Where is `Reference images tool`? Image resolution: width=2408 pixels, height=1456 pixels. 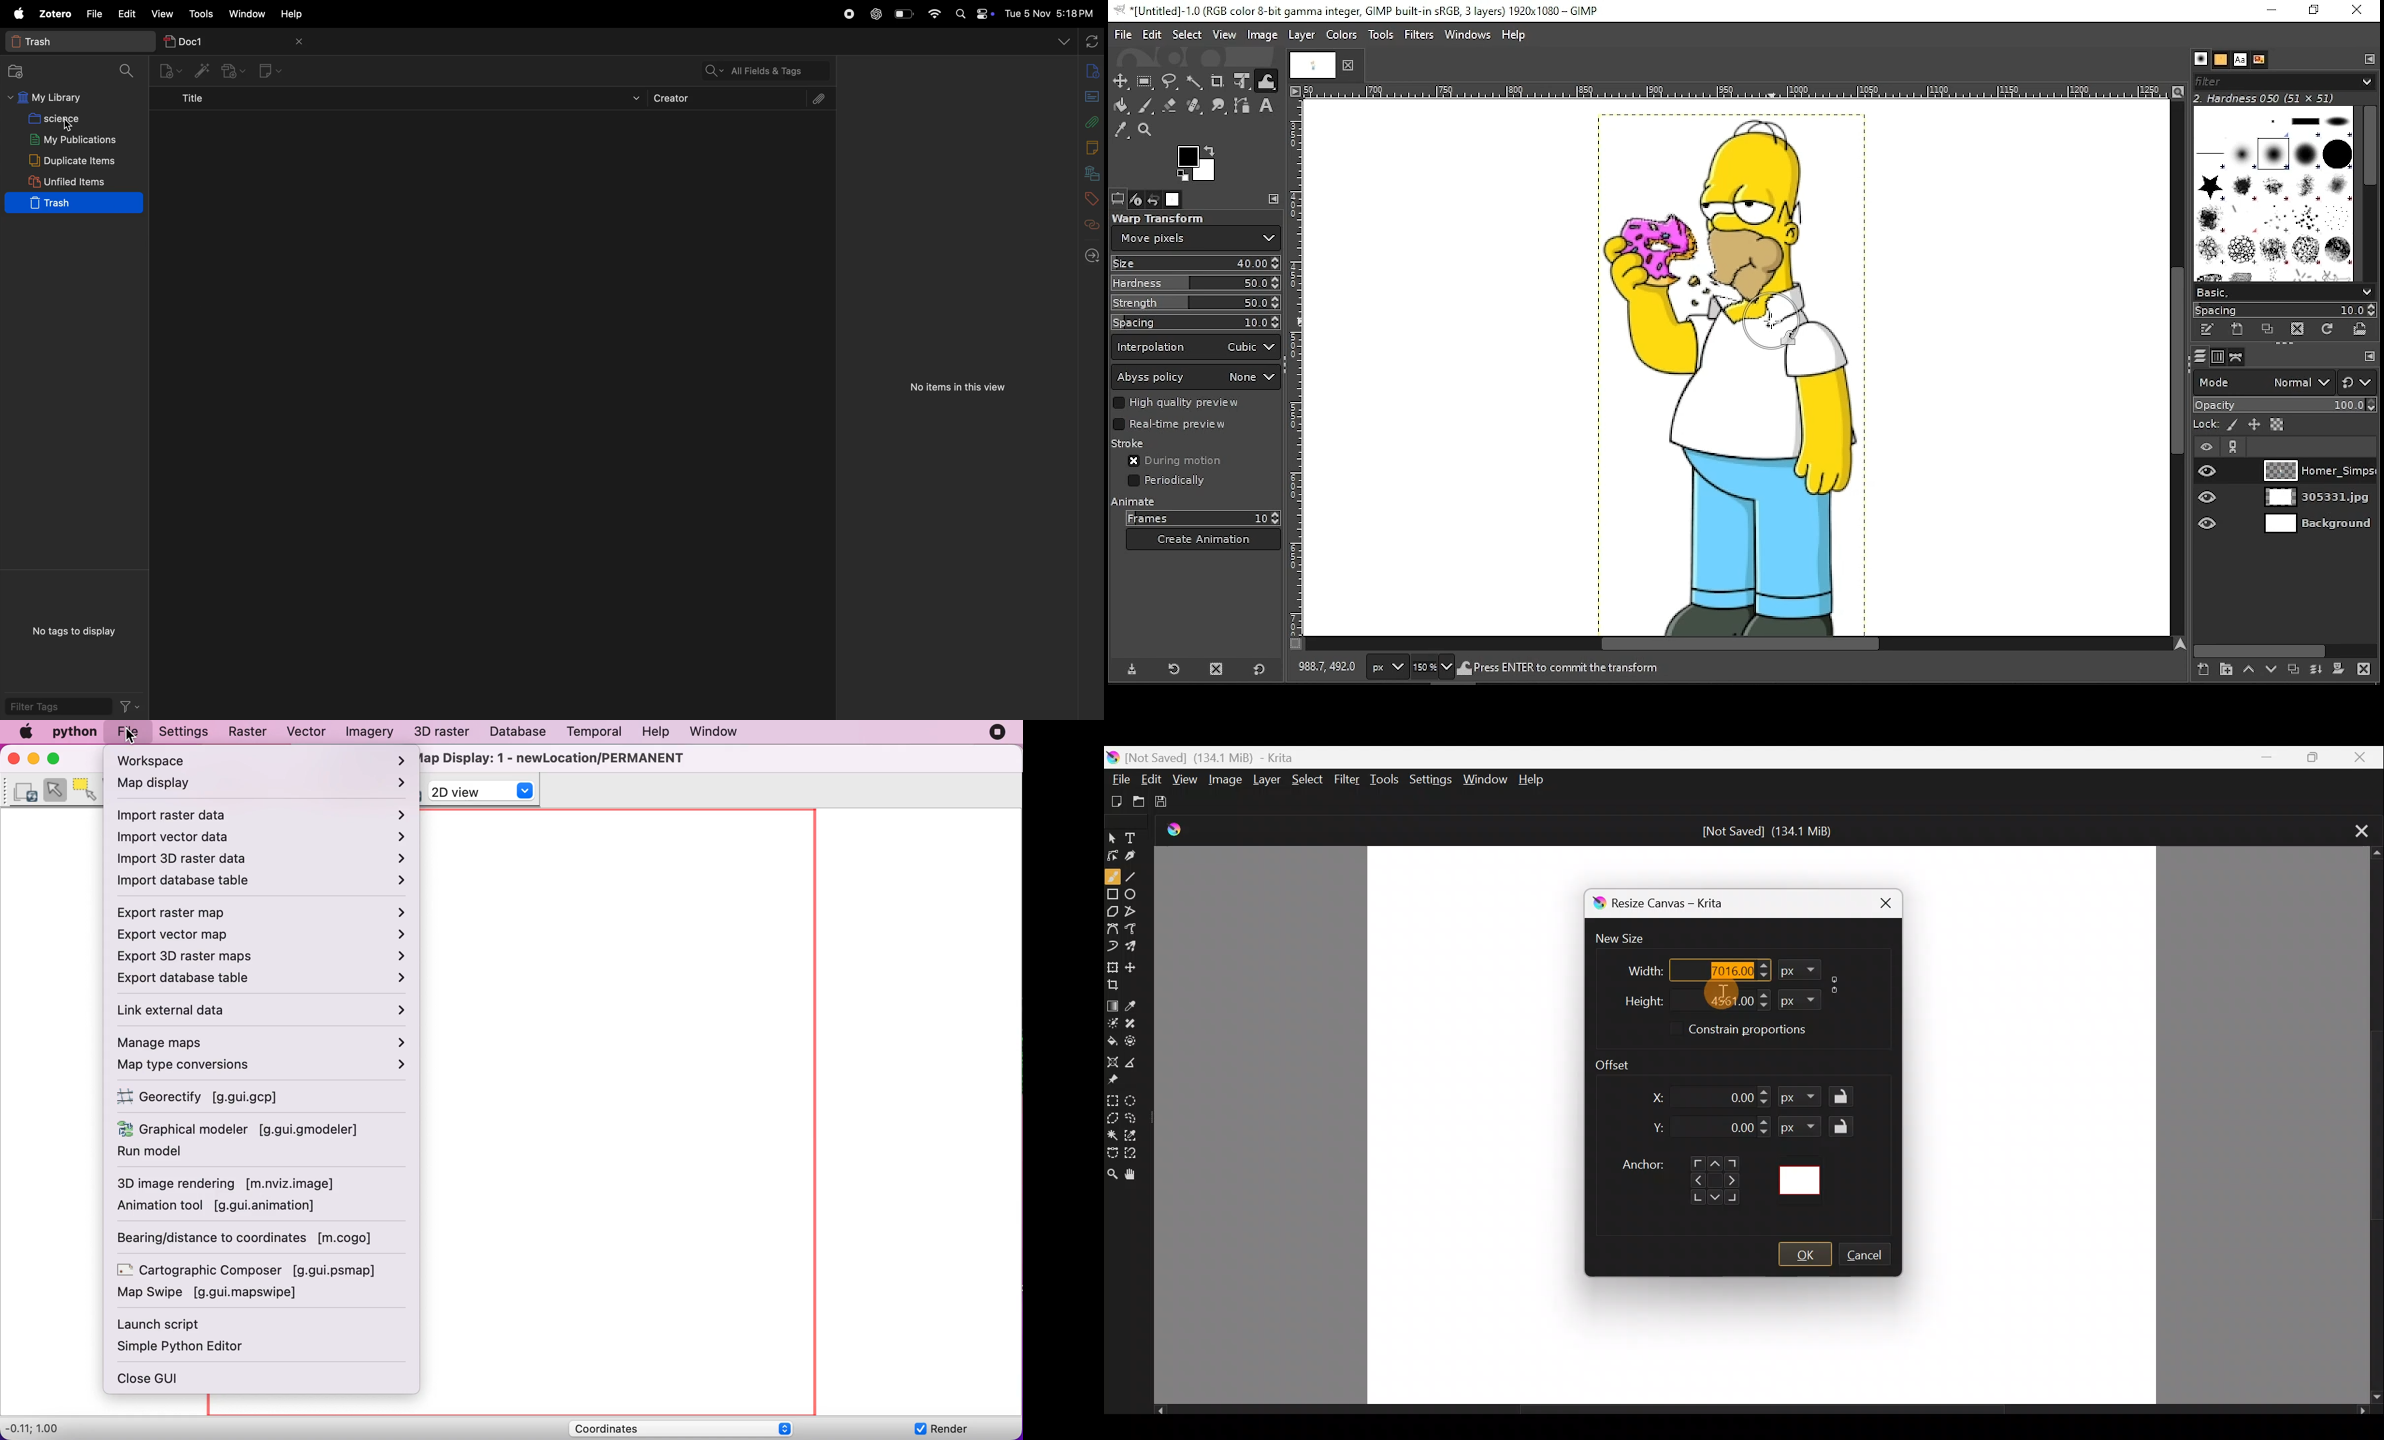
Reference images tool is located at coordinates (1115, 1081).